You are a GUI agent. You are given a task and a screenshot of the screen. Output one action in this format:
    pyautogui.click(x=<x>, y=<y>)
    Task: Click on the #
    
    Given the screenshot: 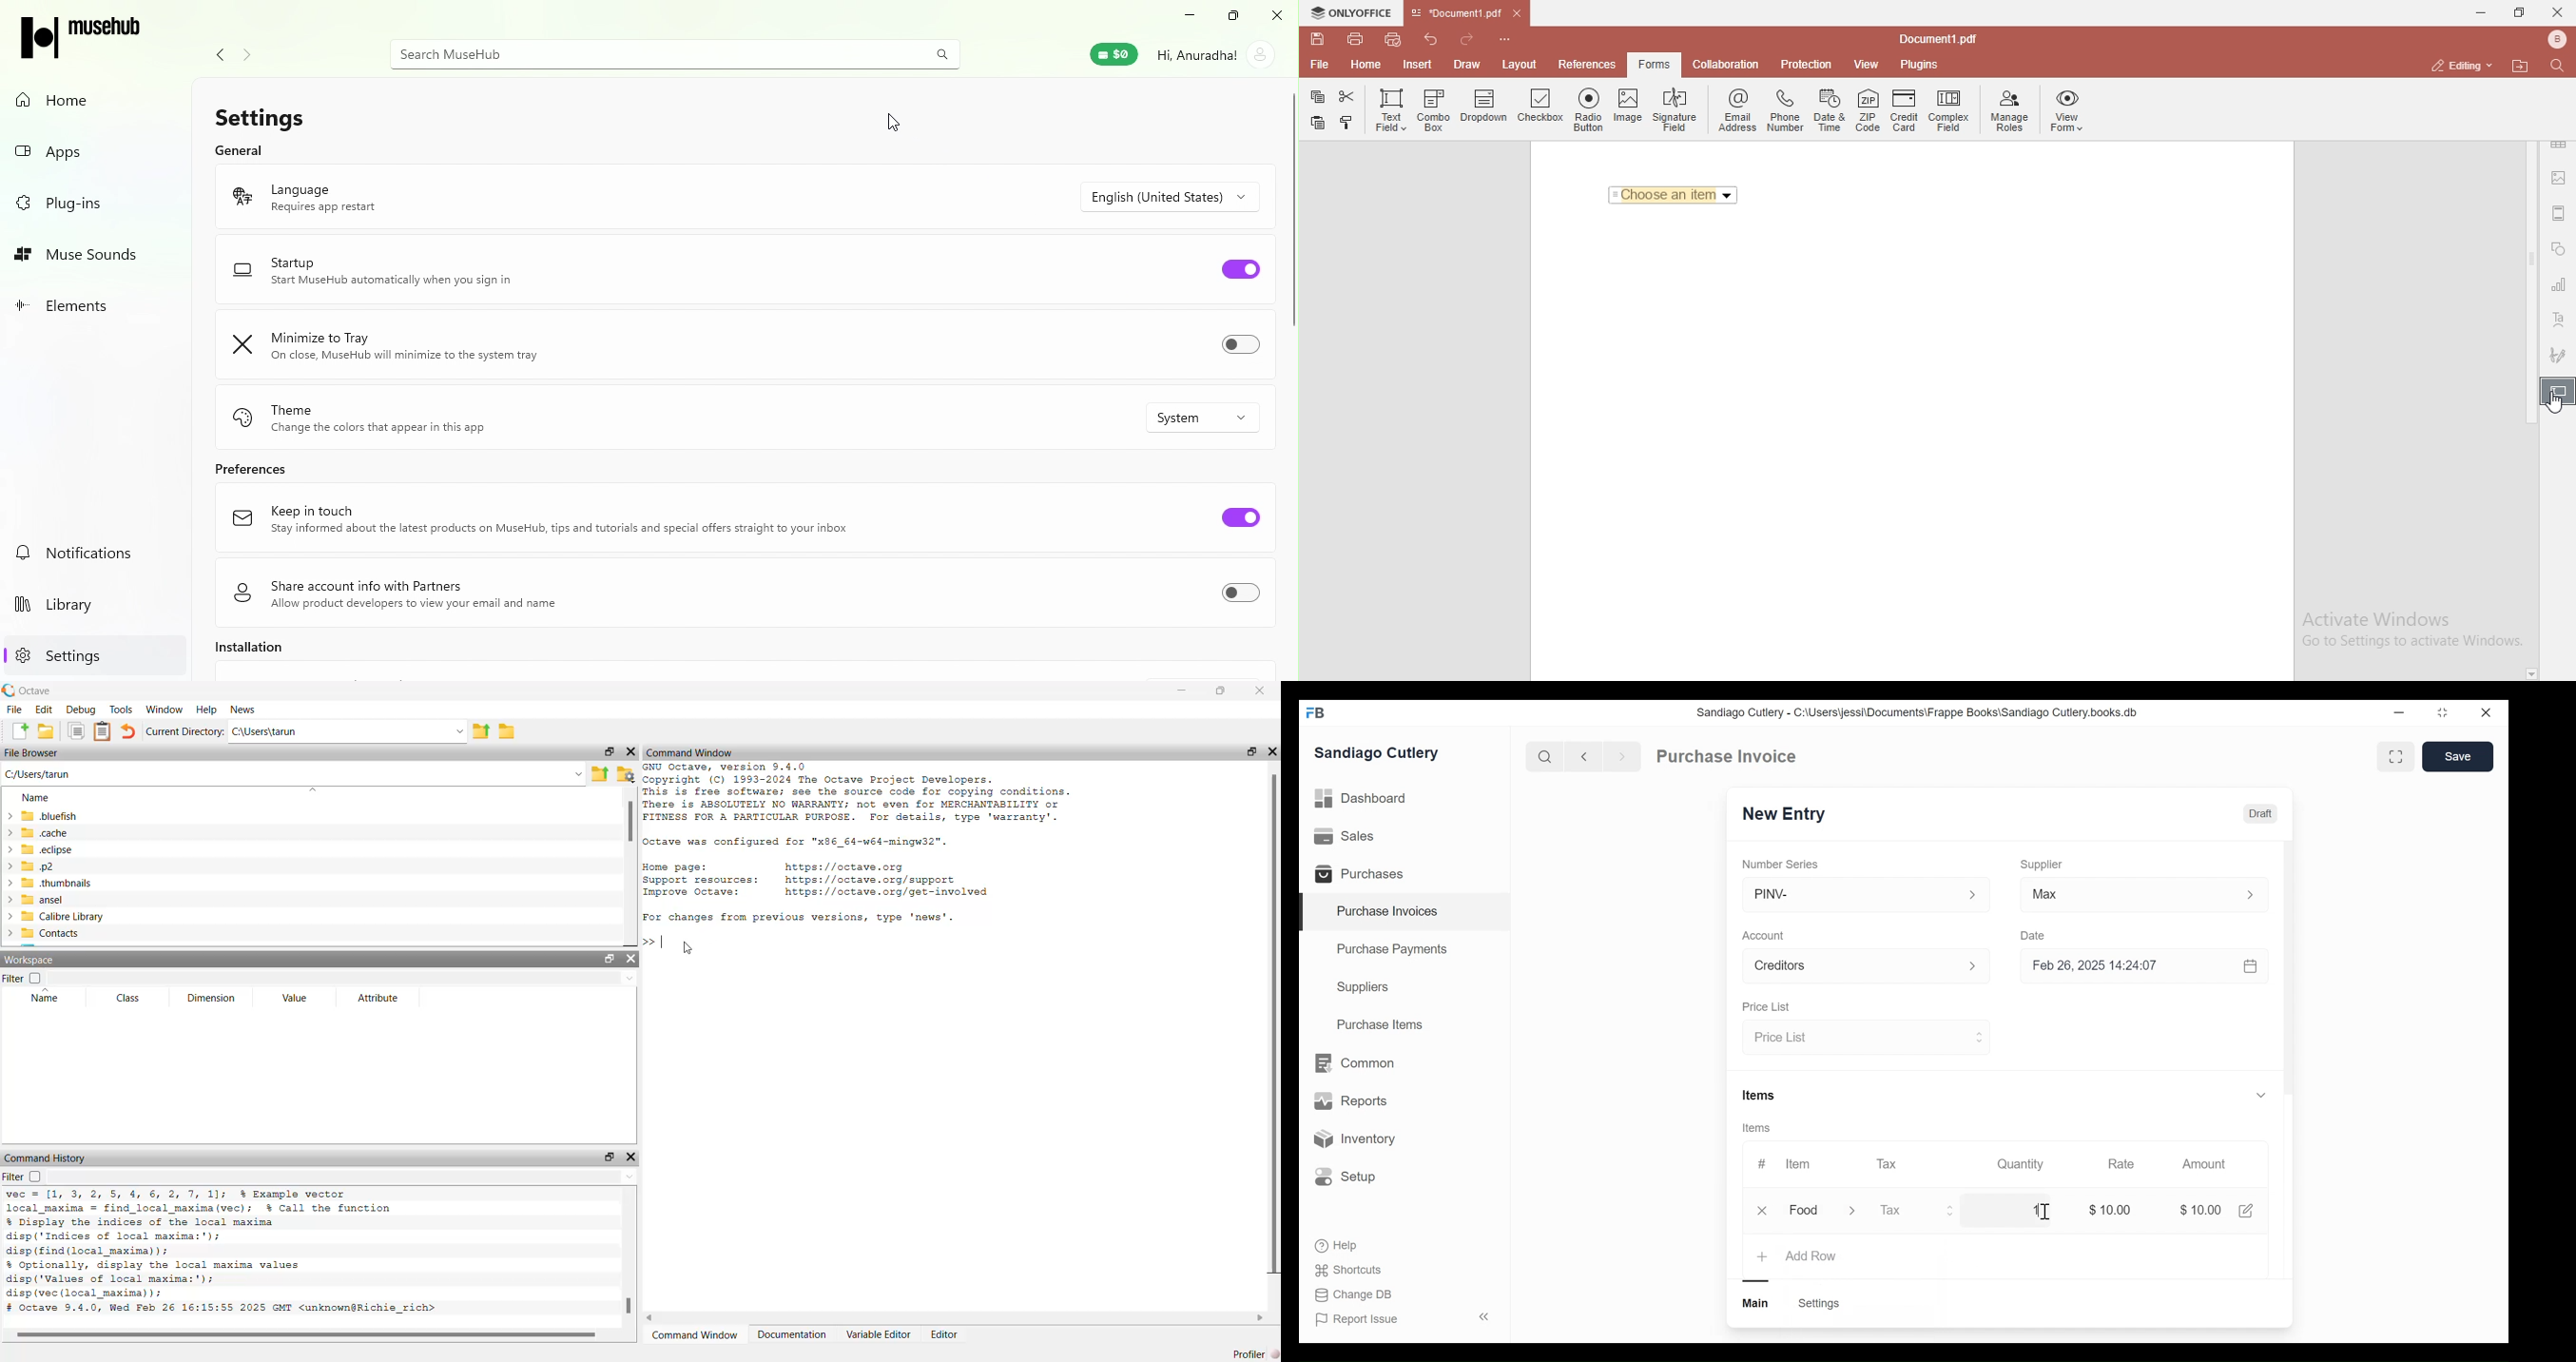 What is the action you would take?
    pyautogui.click(x=1762, y=1163)
    